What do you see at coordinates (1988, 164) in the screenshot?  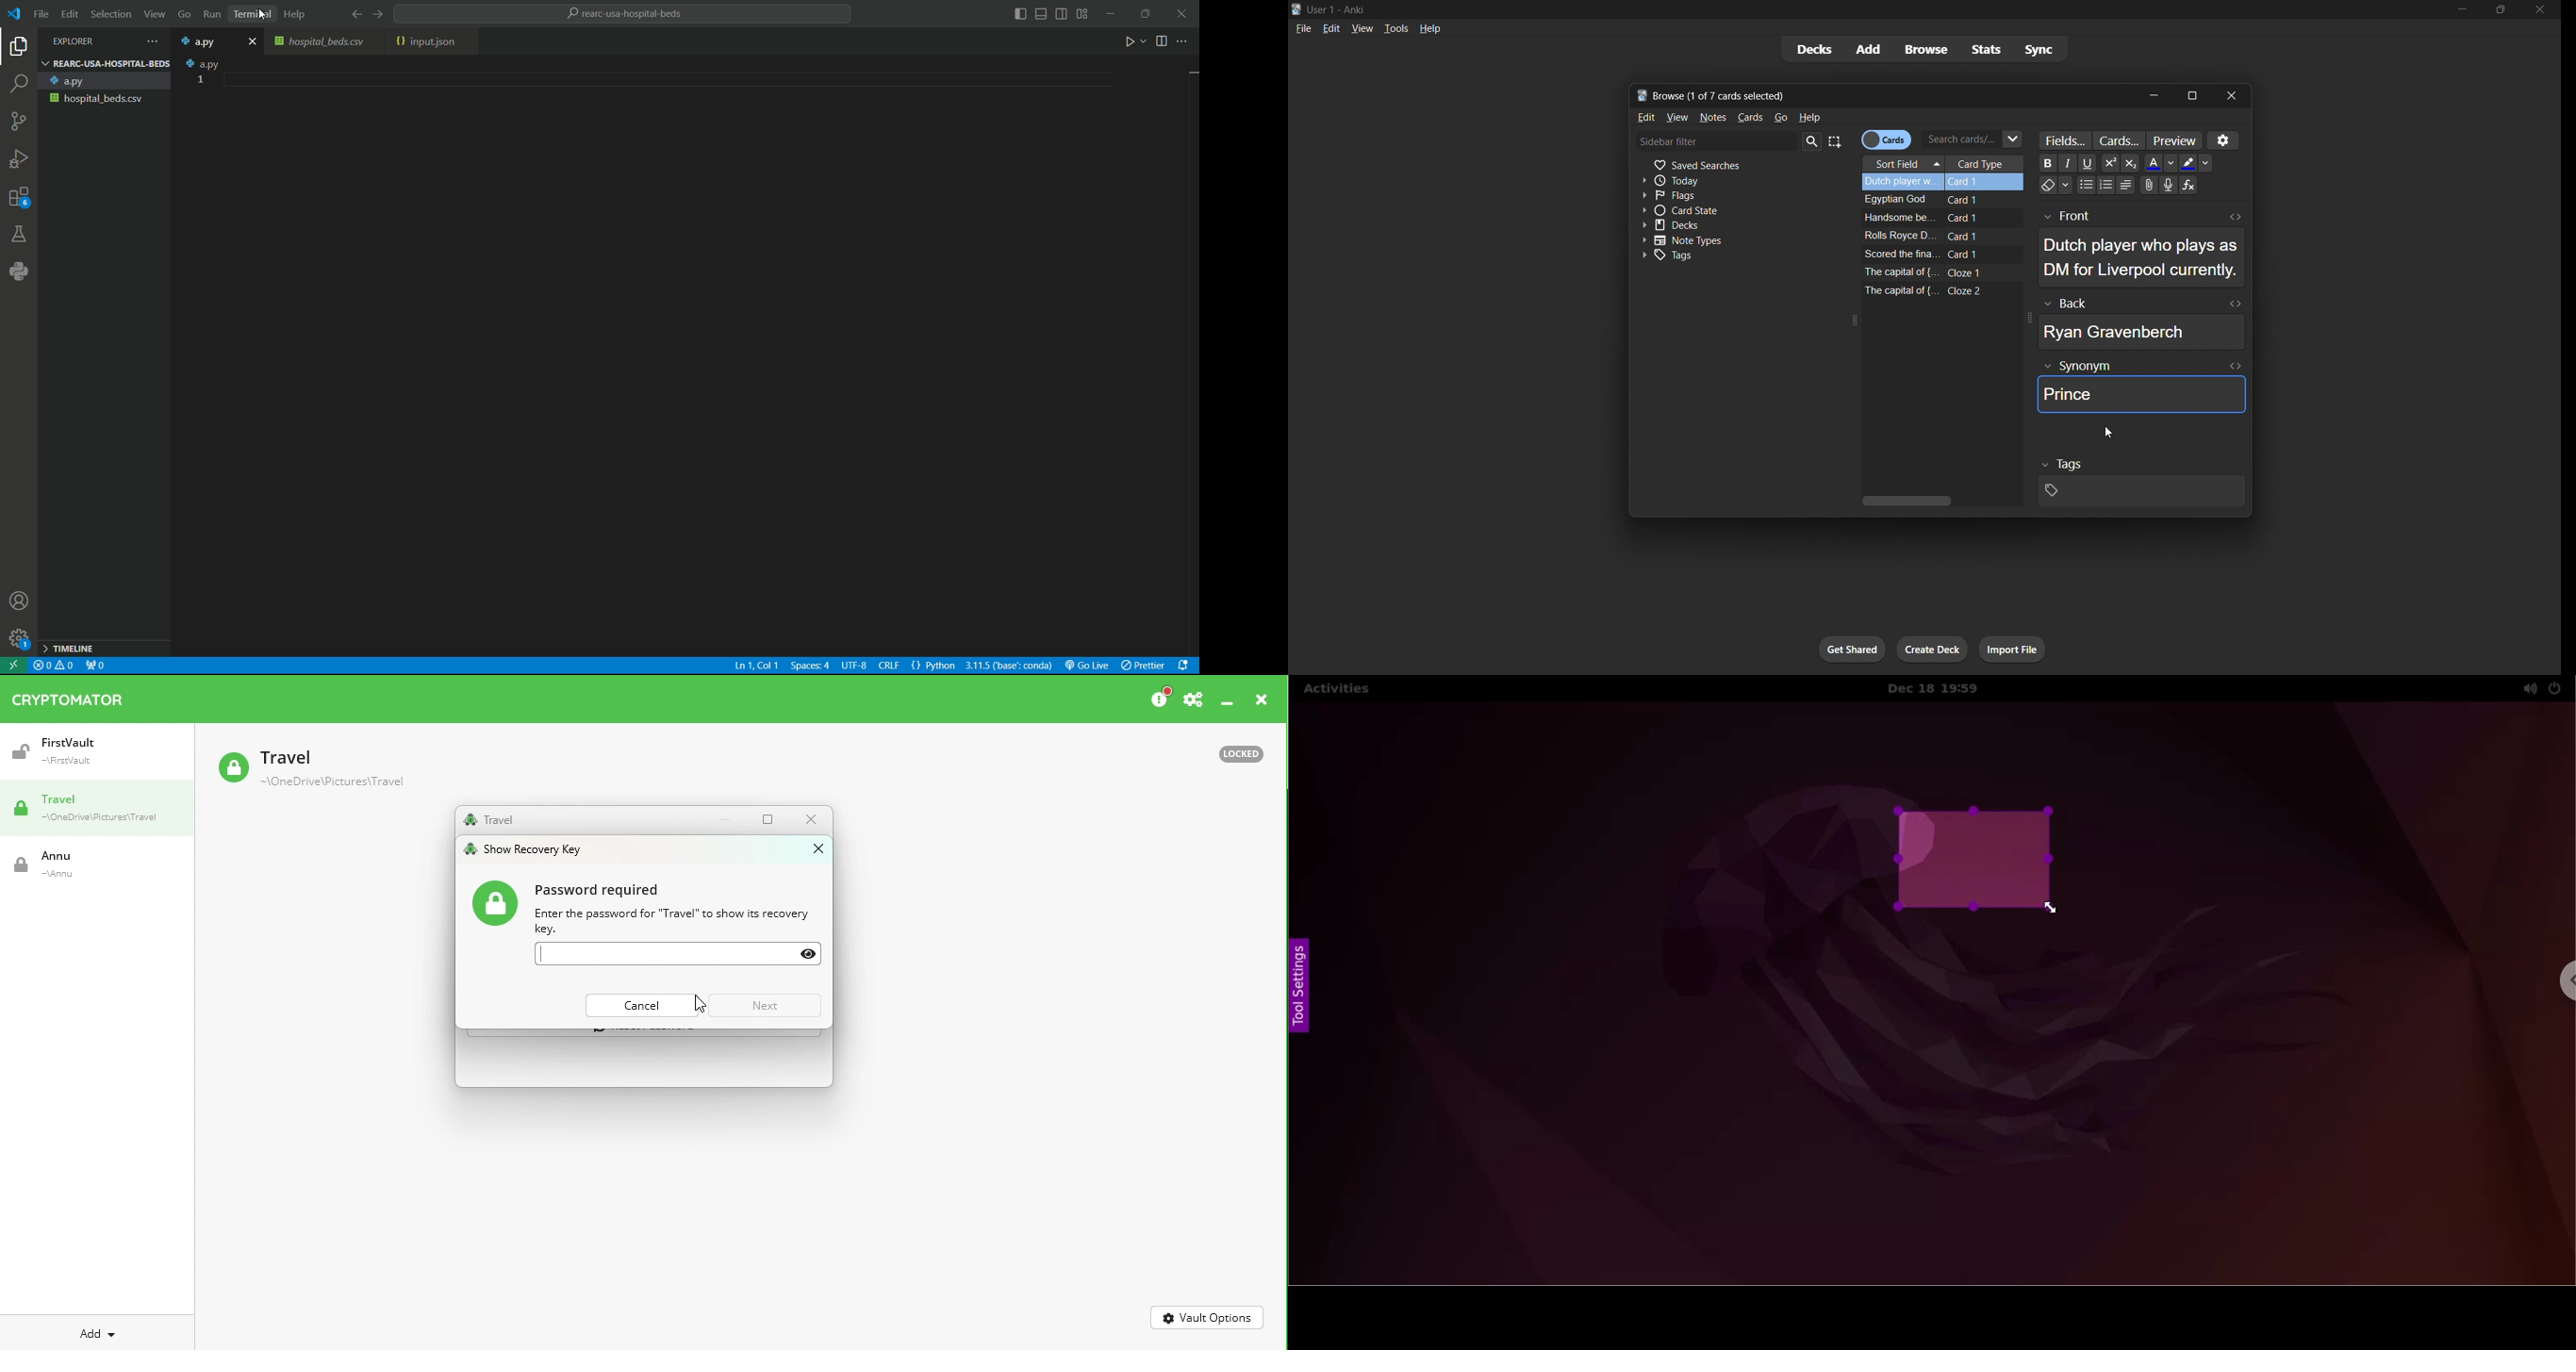 I see `card type column` at bounding box center [1988, 164].